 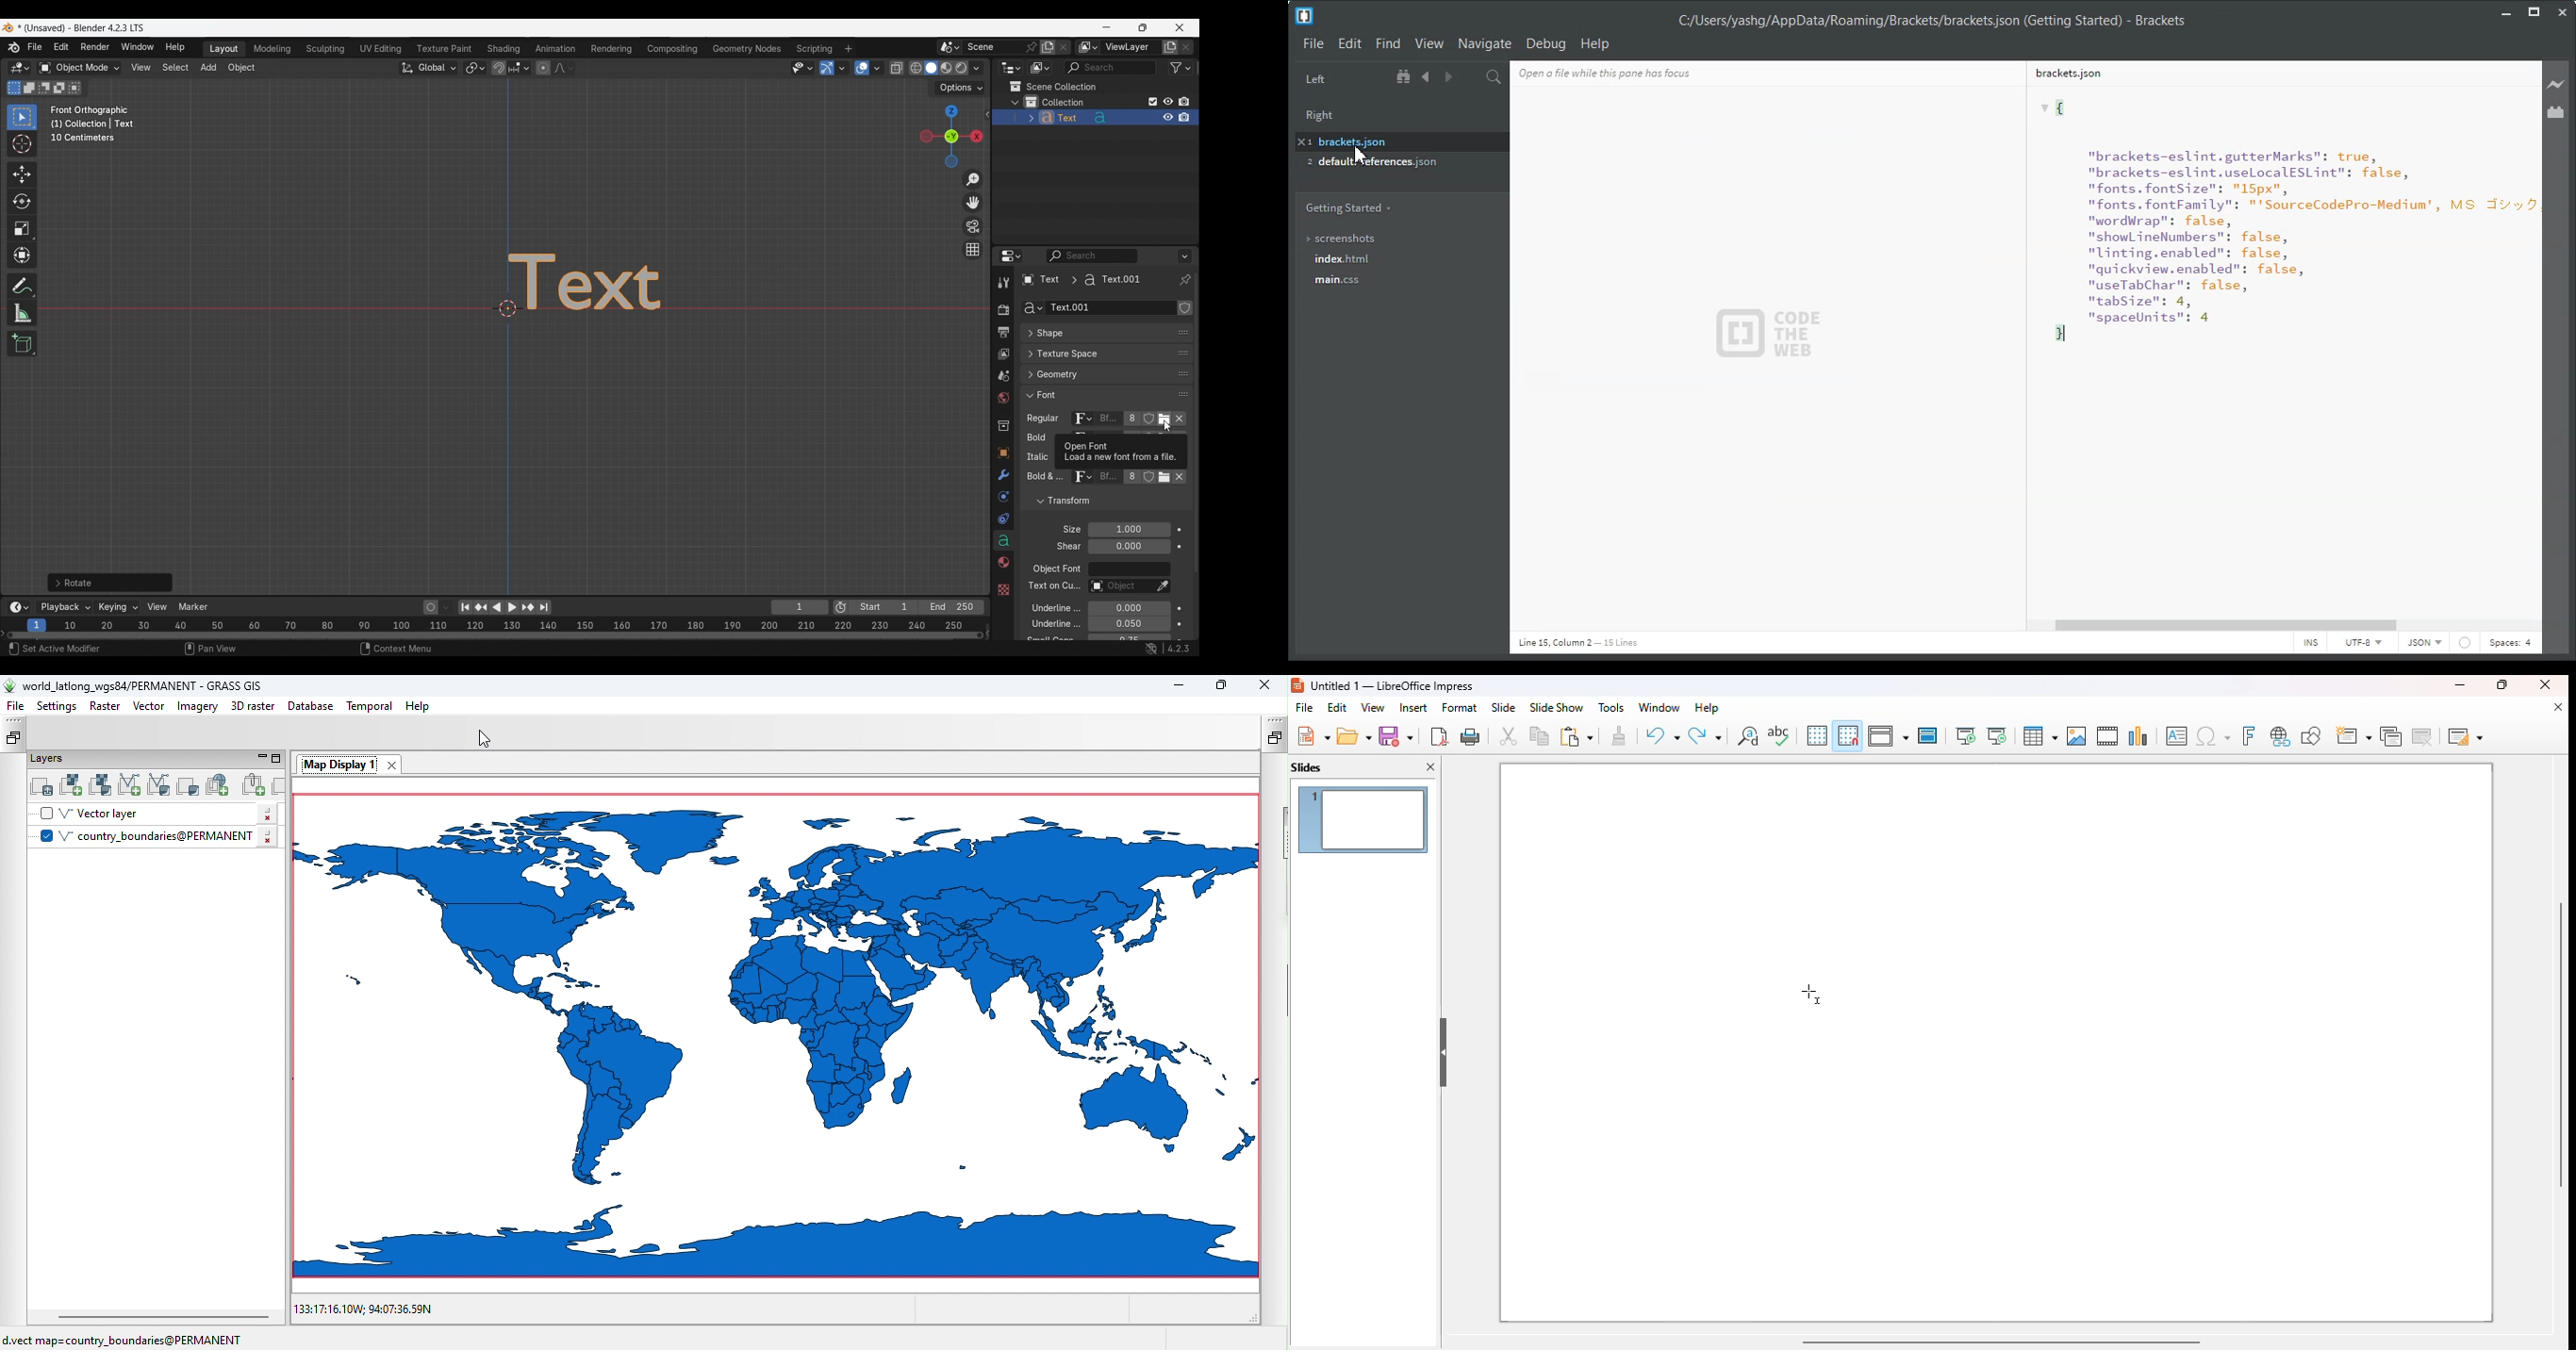 What do you see at coordinates (946, 68) in the screenshot?
I see `Viewport shading, material preview` at bounding box center [946, 68].